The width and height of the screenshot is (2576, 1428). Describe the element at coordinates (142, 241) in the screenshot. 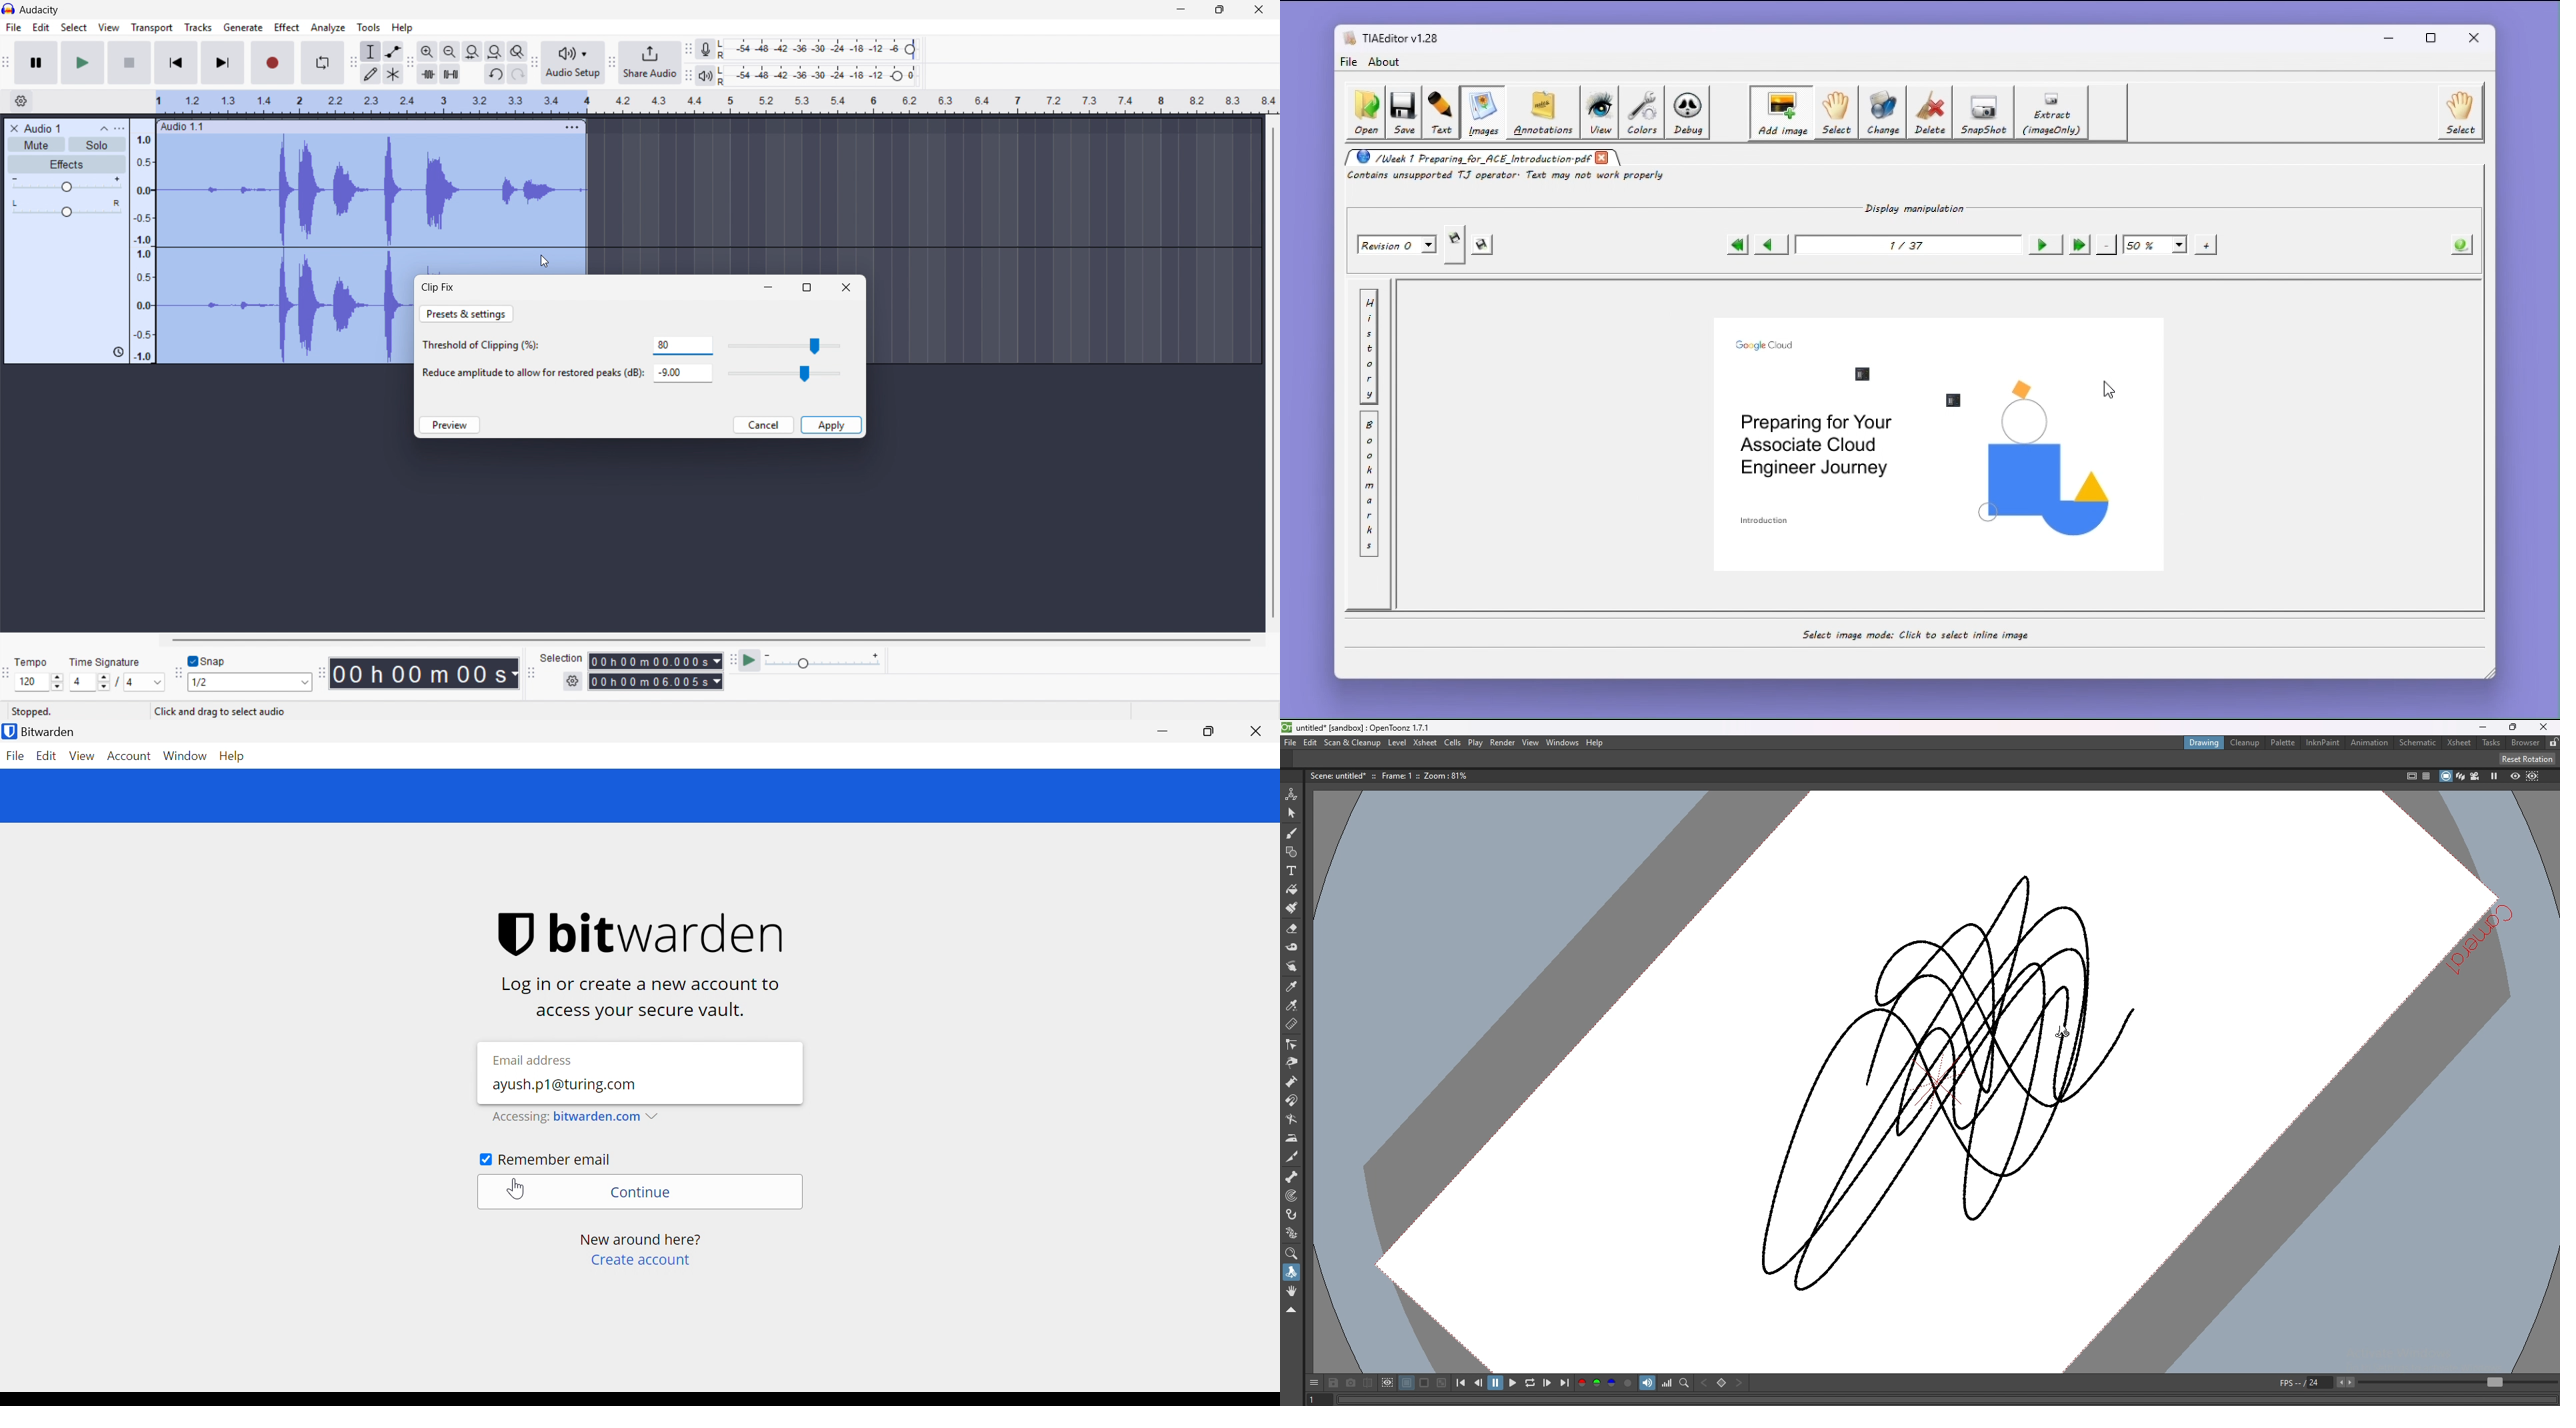

I see `Amplitude` at that location.